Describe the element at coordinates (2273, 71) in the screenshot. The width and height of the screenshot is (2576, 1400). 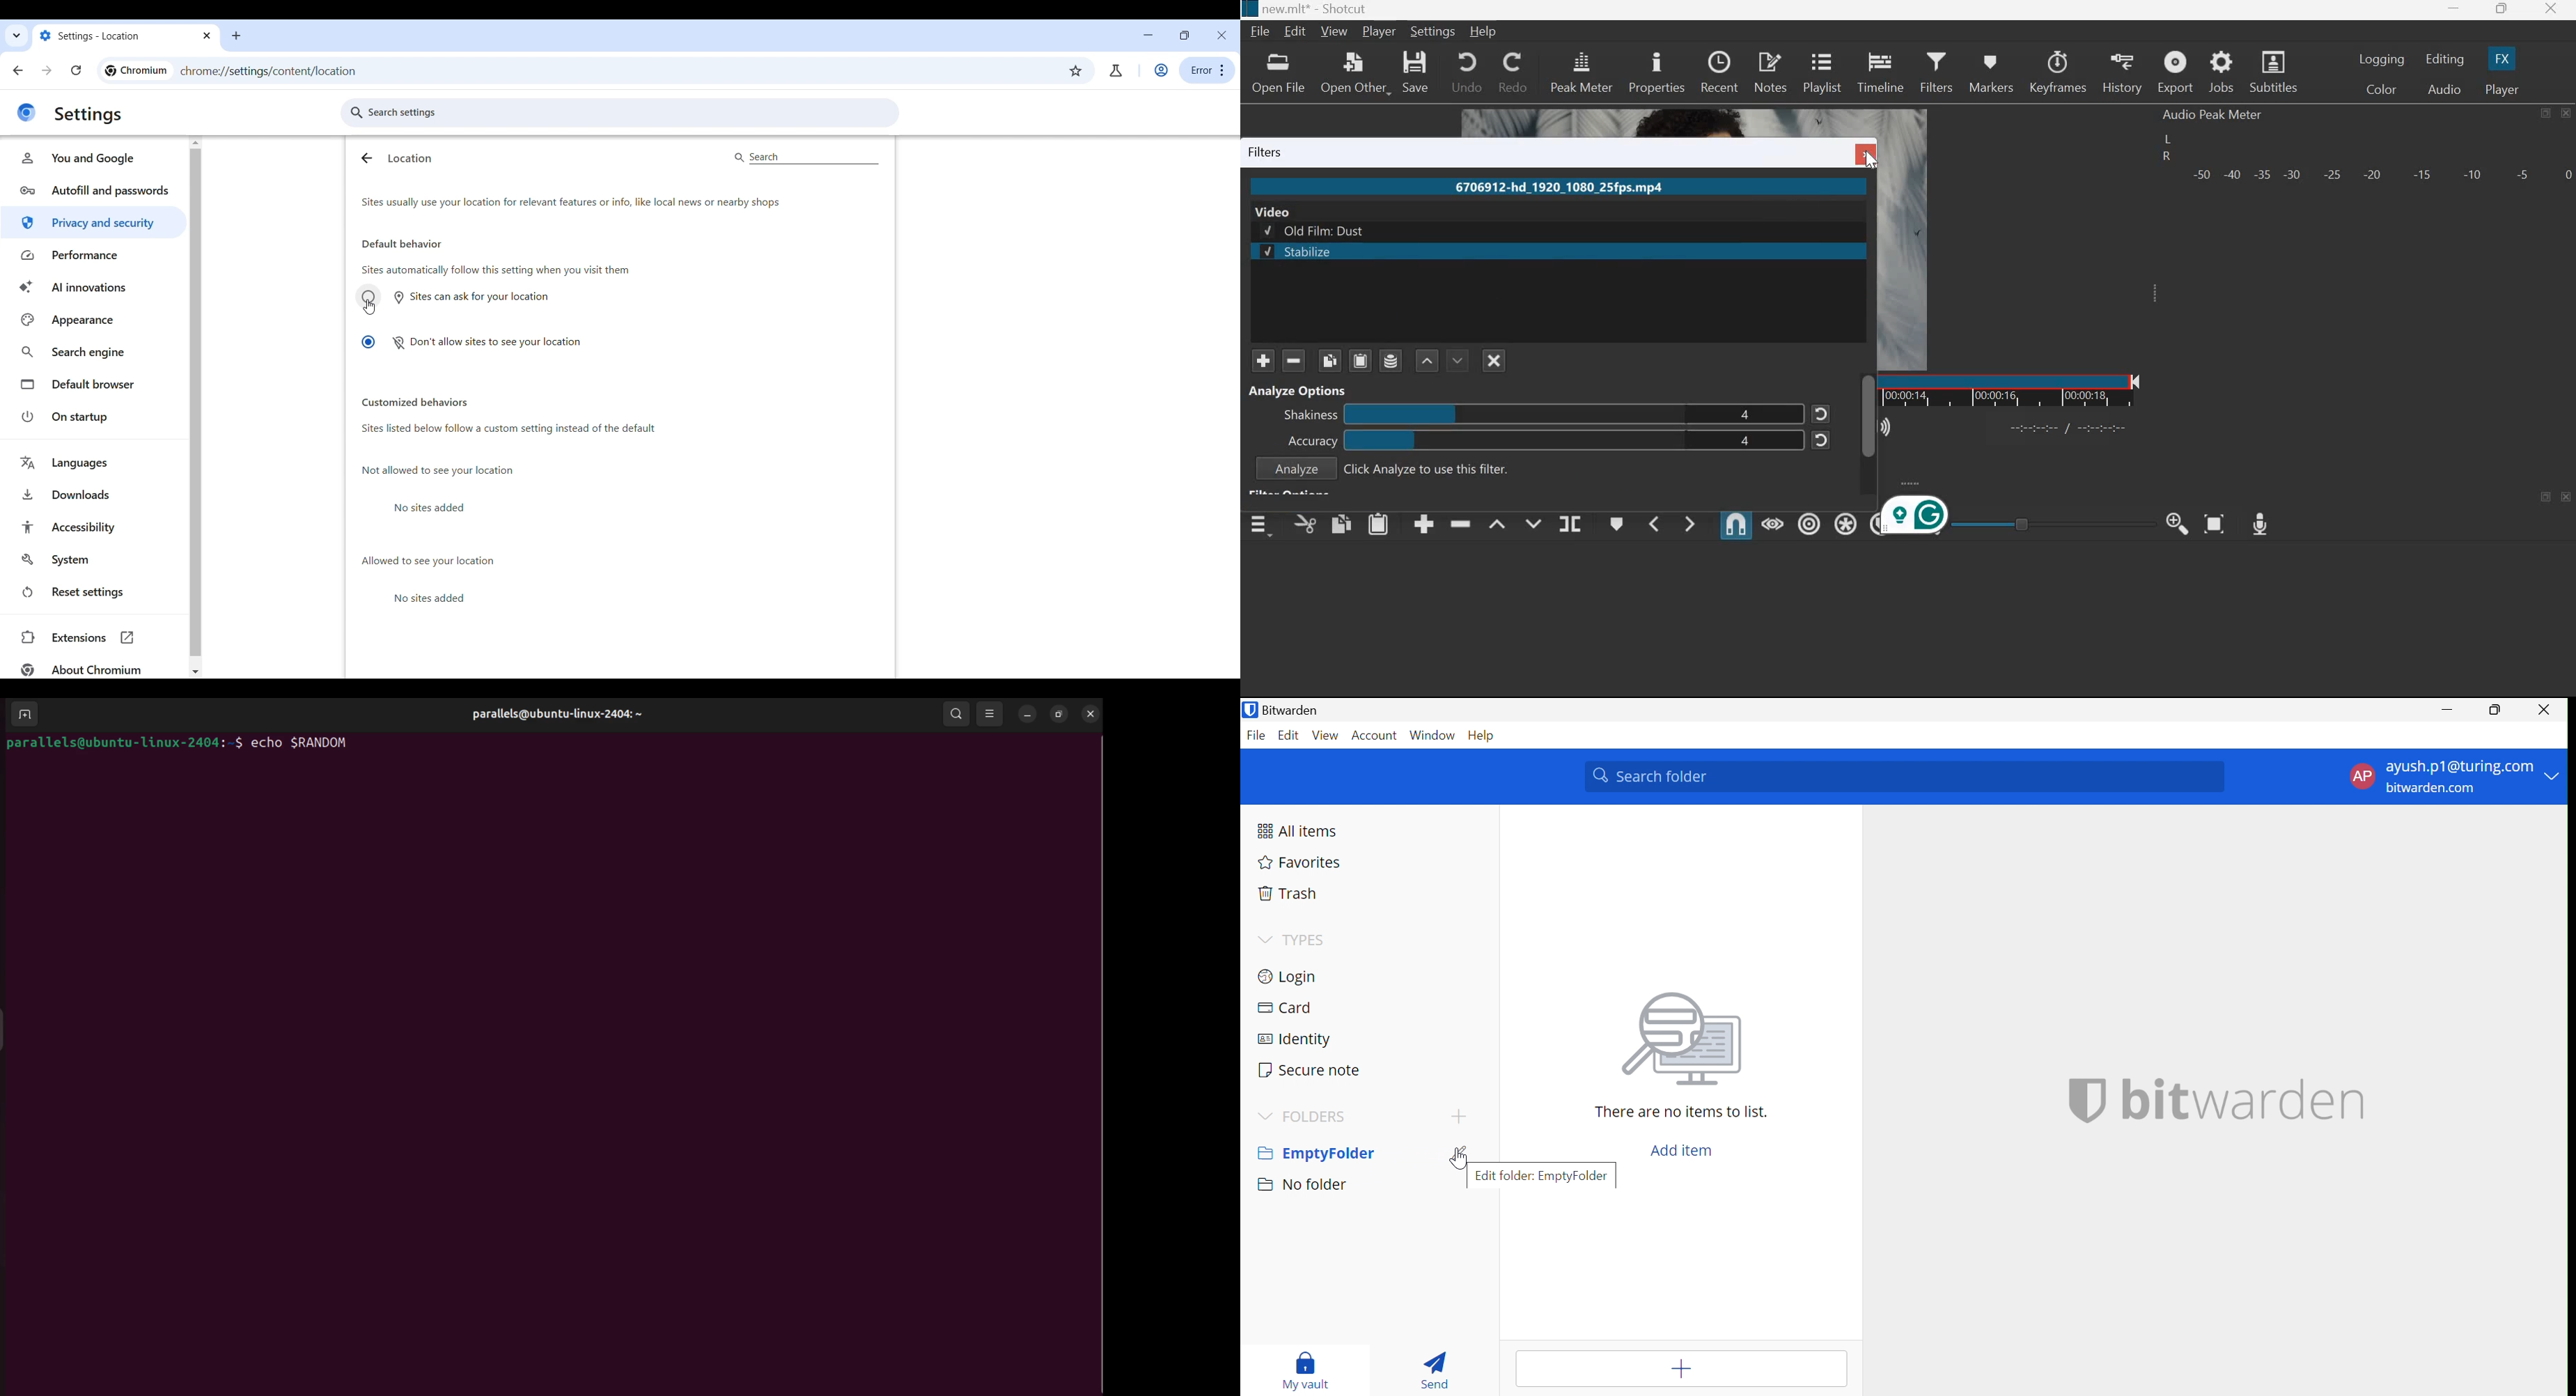
I see `Subtitles` at that location.